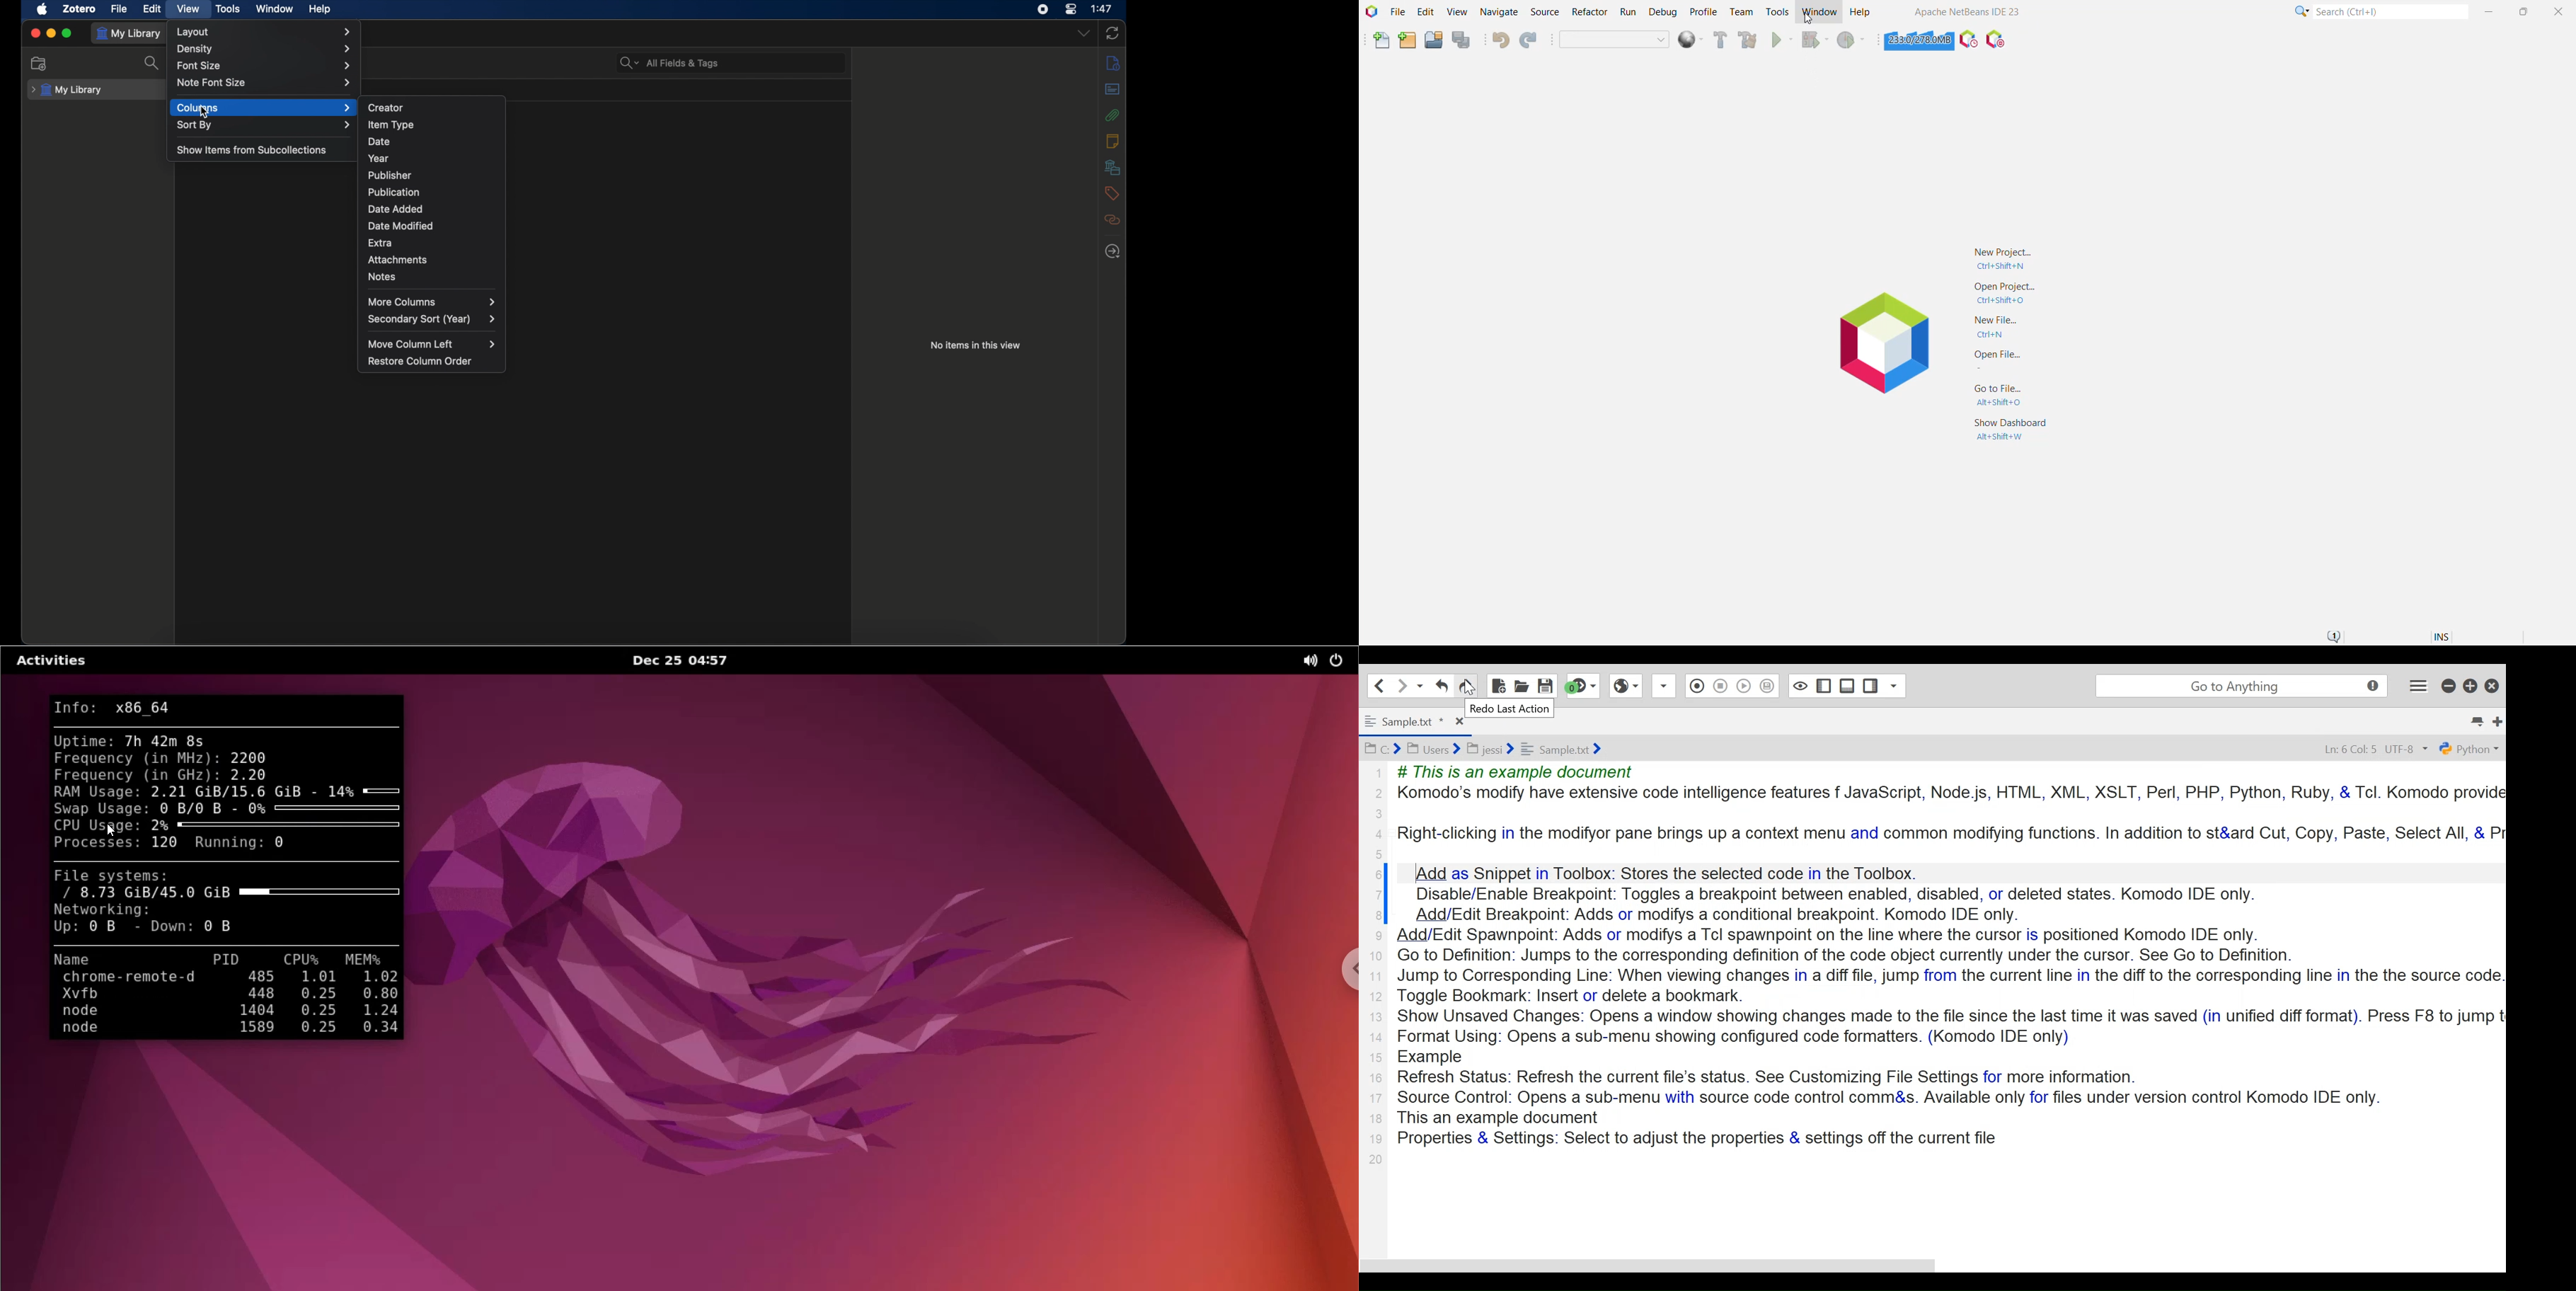  Describe the element at coordinates (391, 125) in the screenshot. I see `item type` at that location.